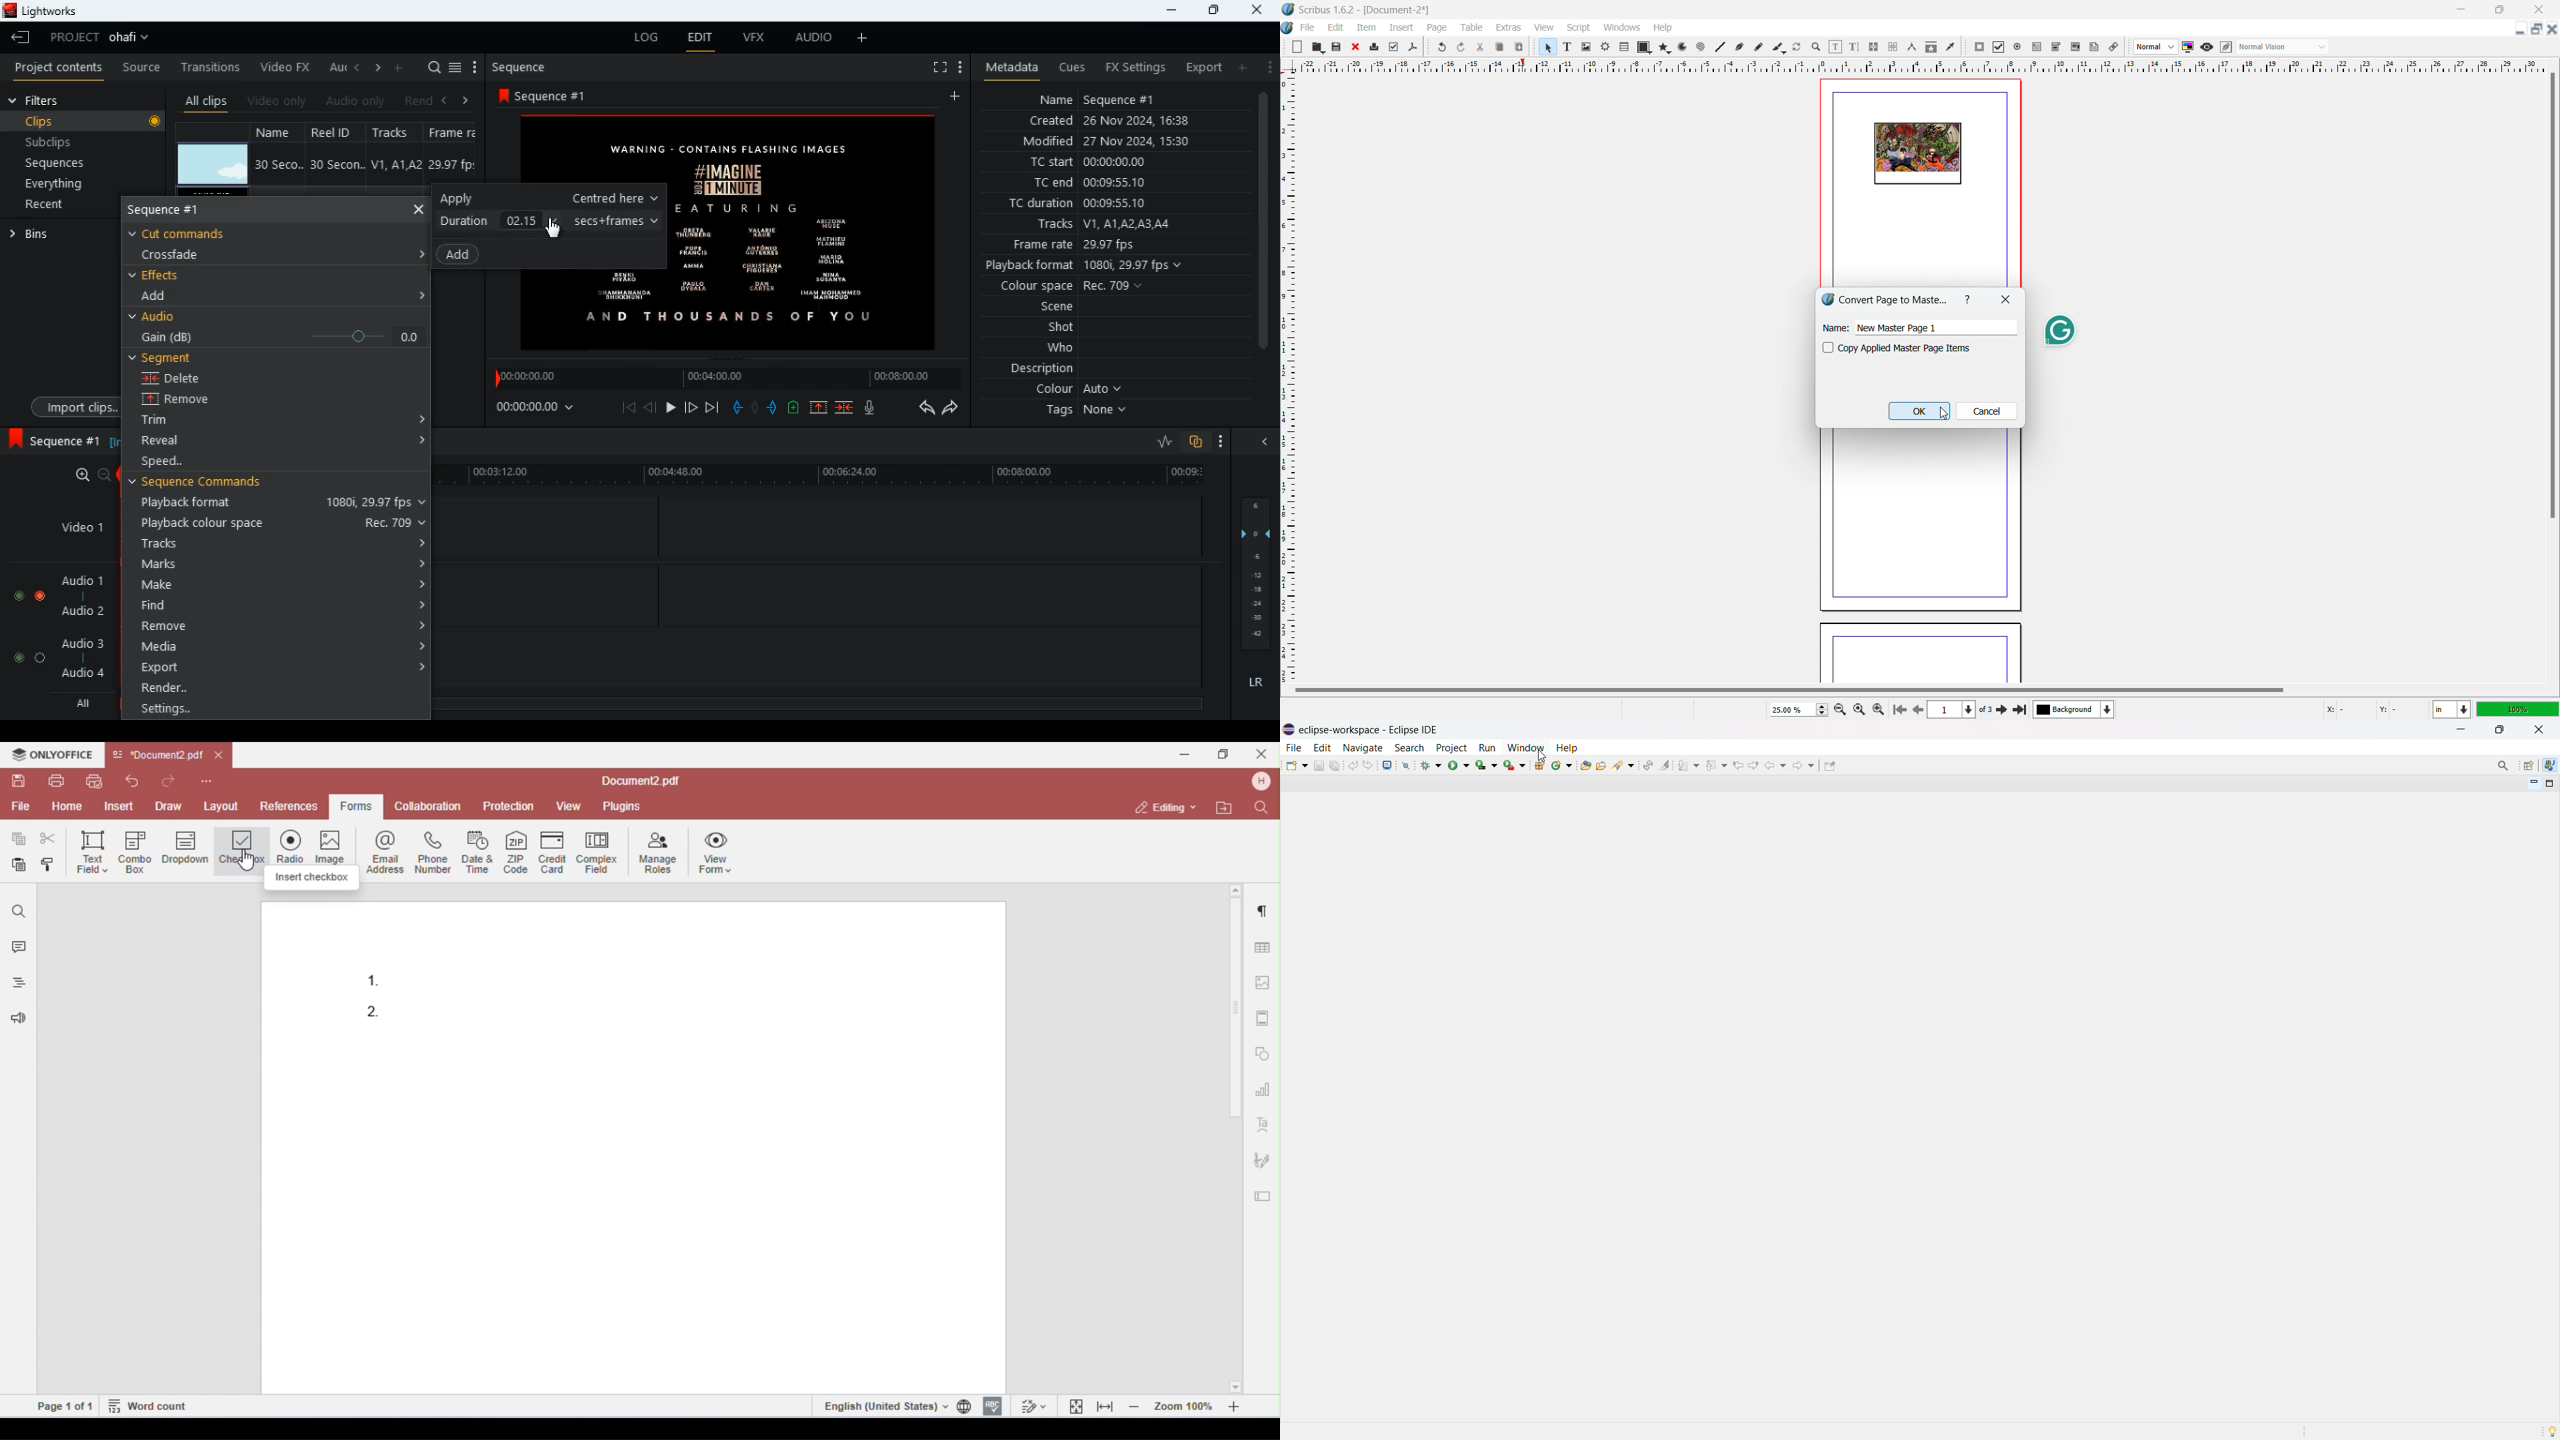 The width and height of the screenshot is (2576, 1456). Describe the element at coordinates (806, 230) in the screenshot. I see `Image` at that location.